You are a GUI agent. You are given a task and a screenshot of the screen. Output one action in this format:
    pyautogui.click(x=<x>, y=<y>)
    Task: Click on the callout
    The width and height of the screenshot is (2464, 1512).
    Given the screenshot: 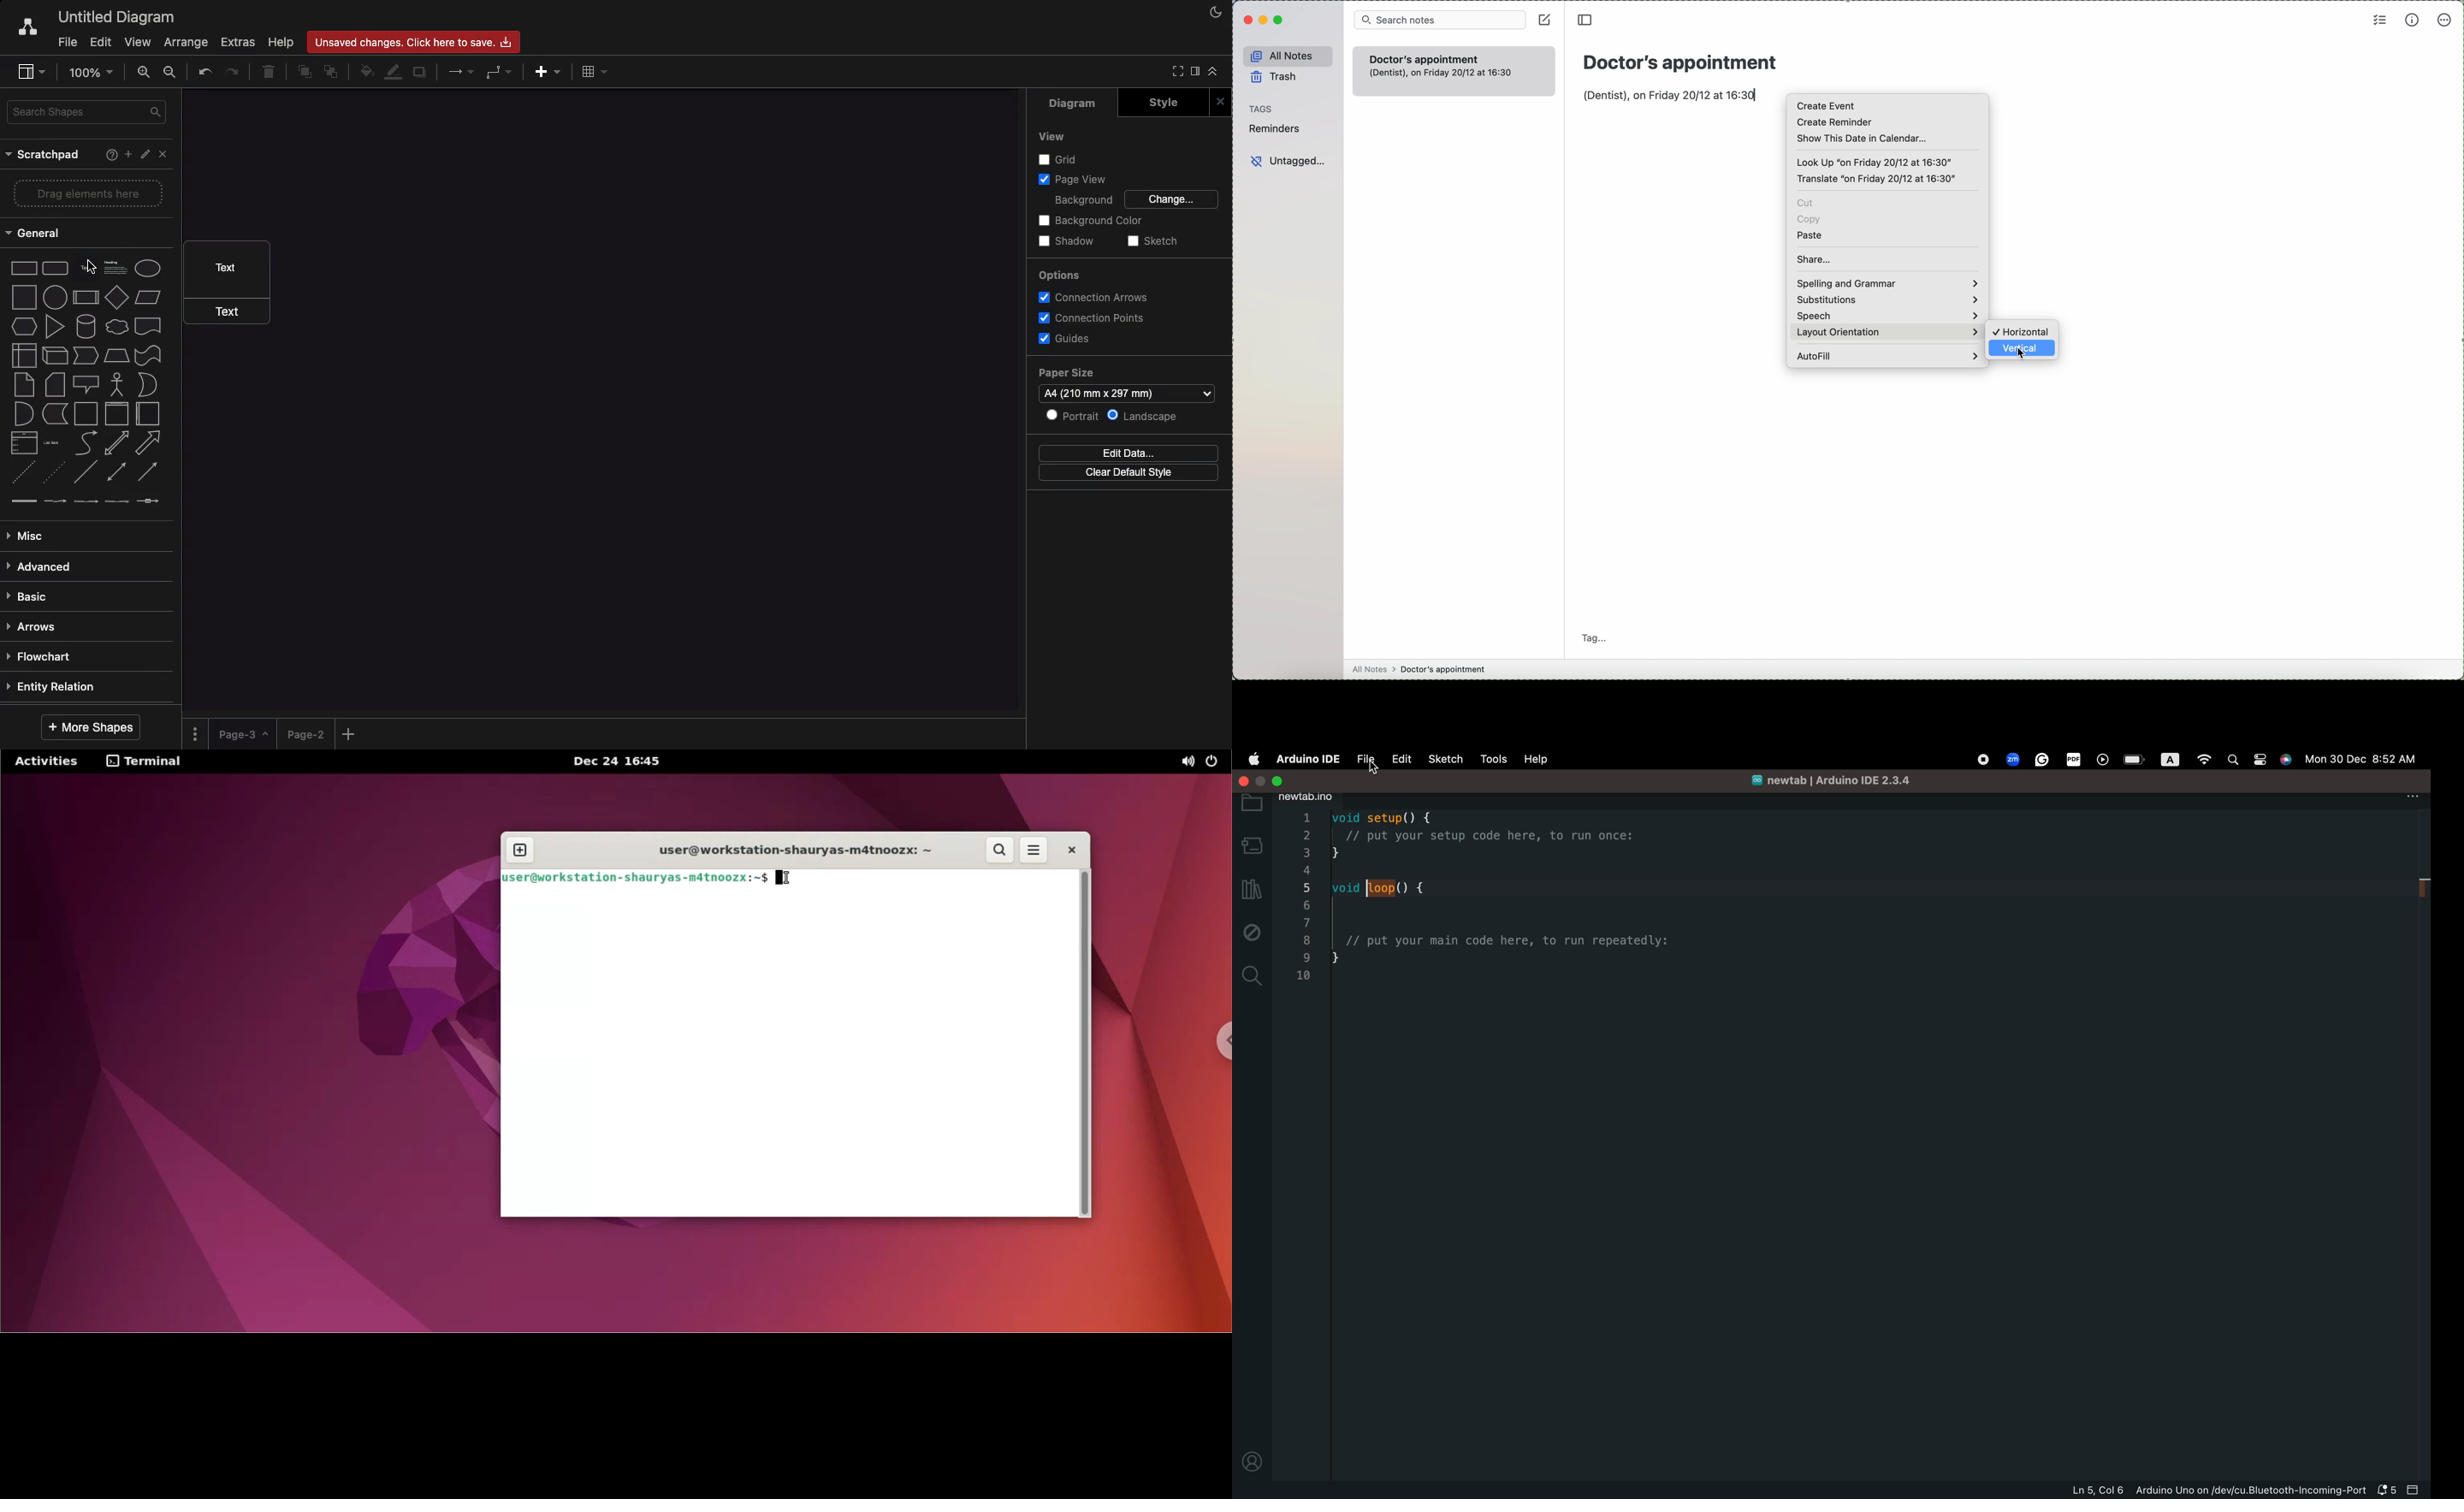 What is the action you would take?
    pyautogui.click(x=86, y=385)
    